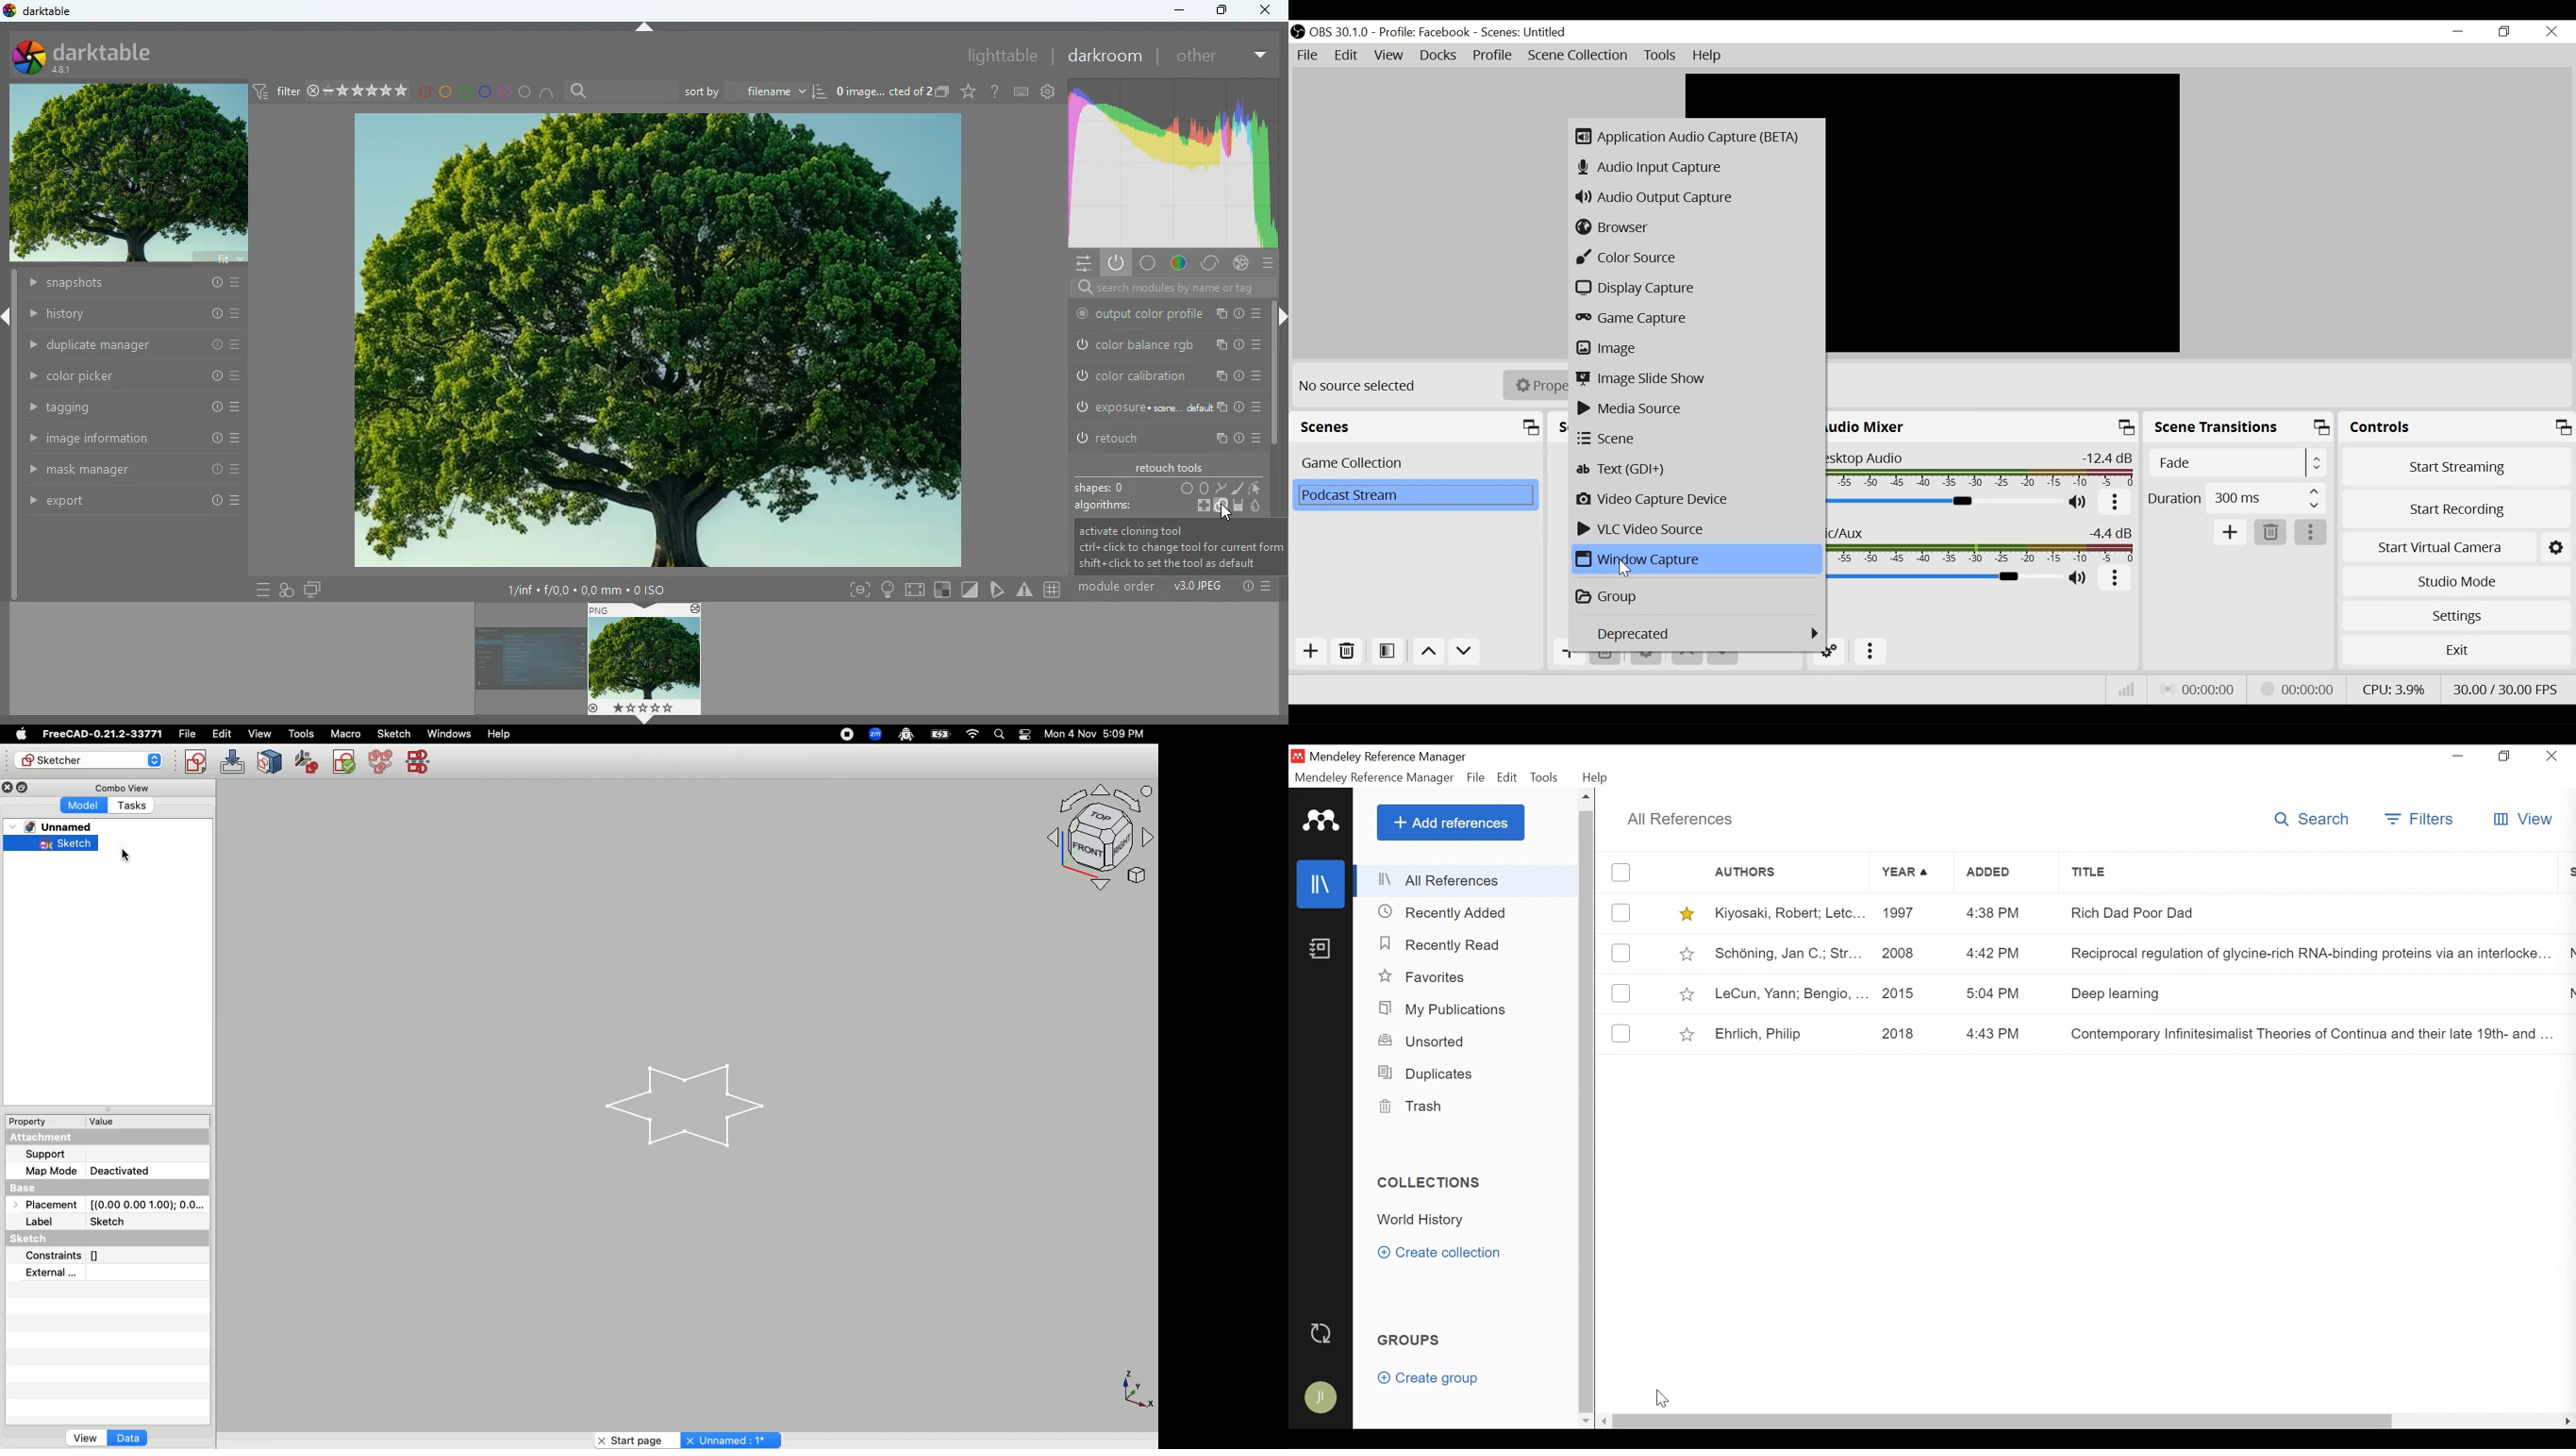  Describe the element at coordinates (9, 786) in the screenshot. I see `close` at that location.